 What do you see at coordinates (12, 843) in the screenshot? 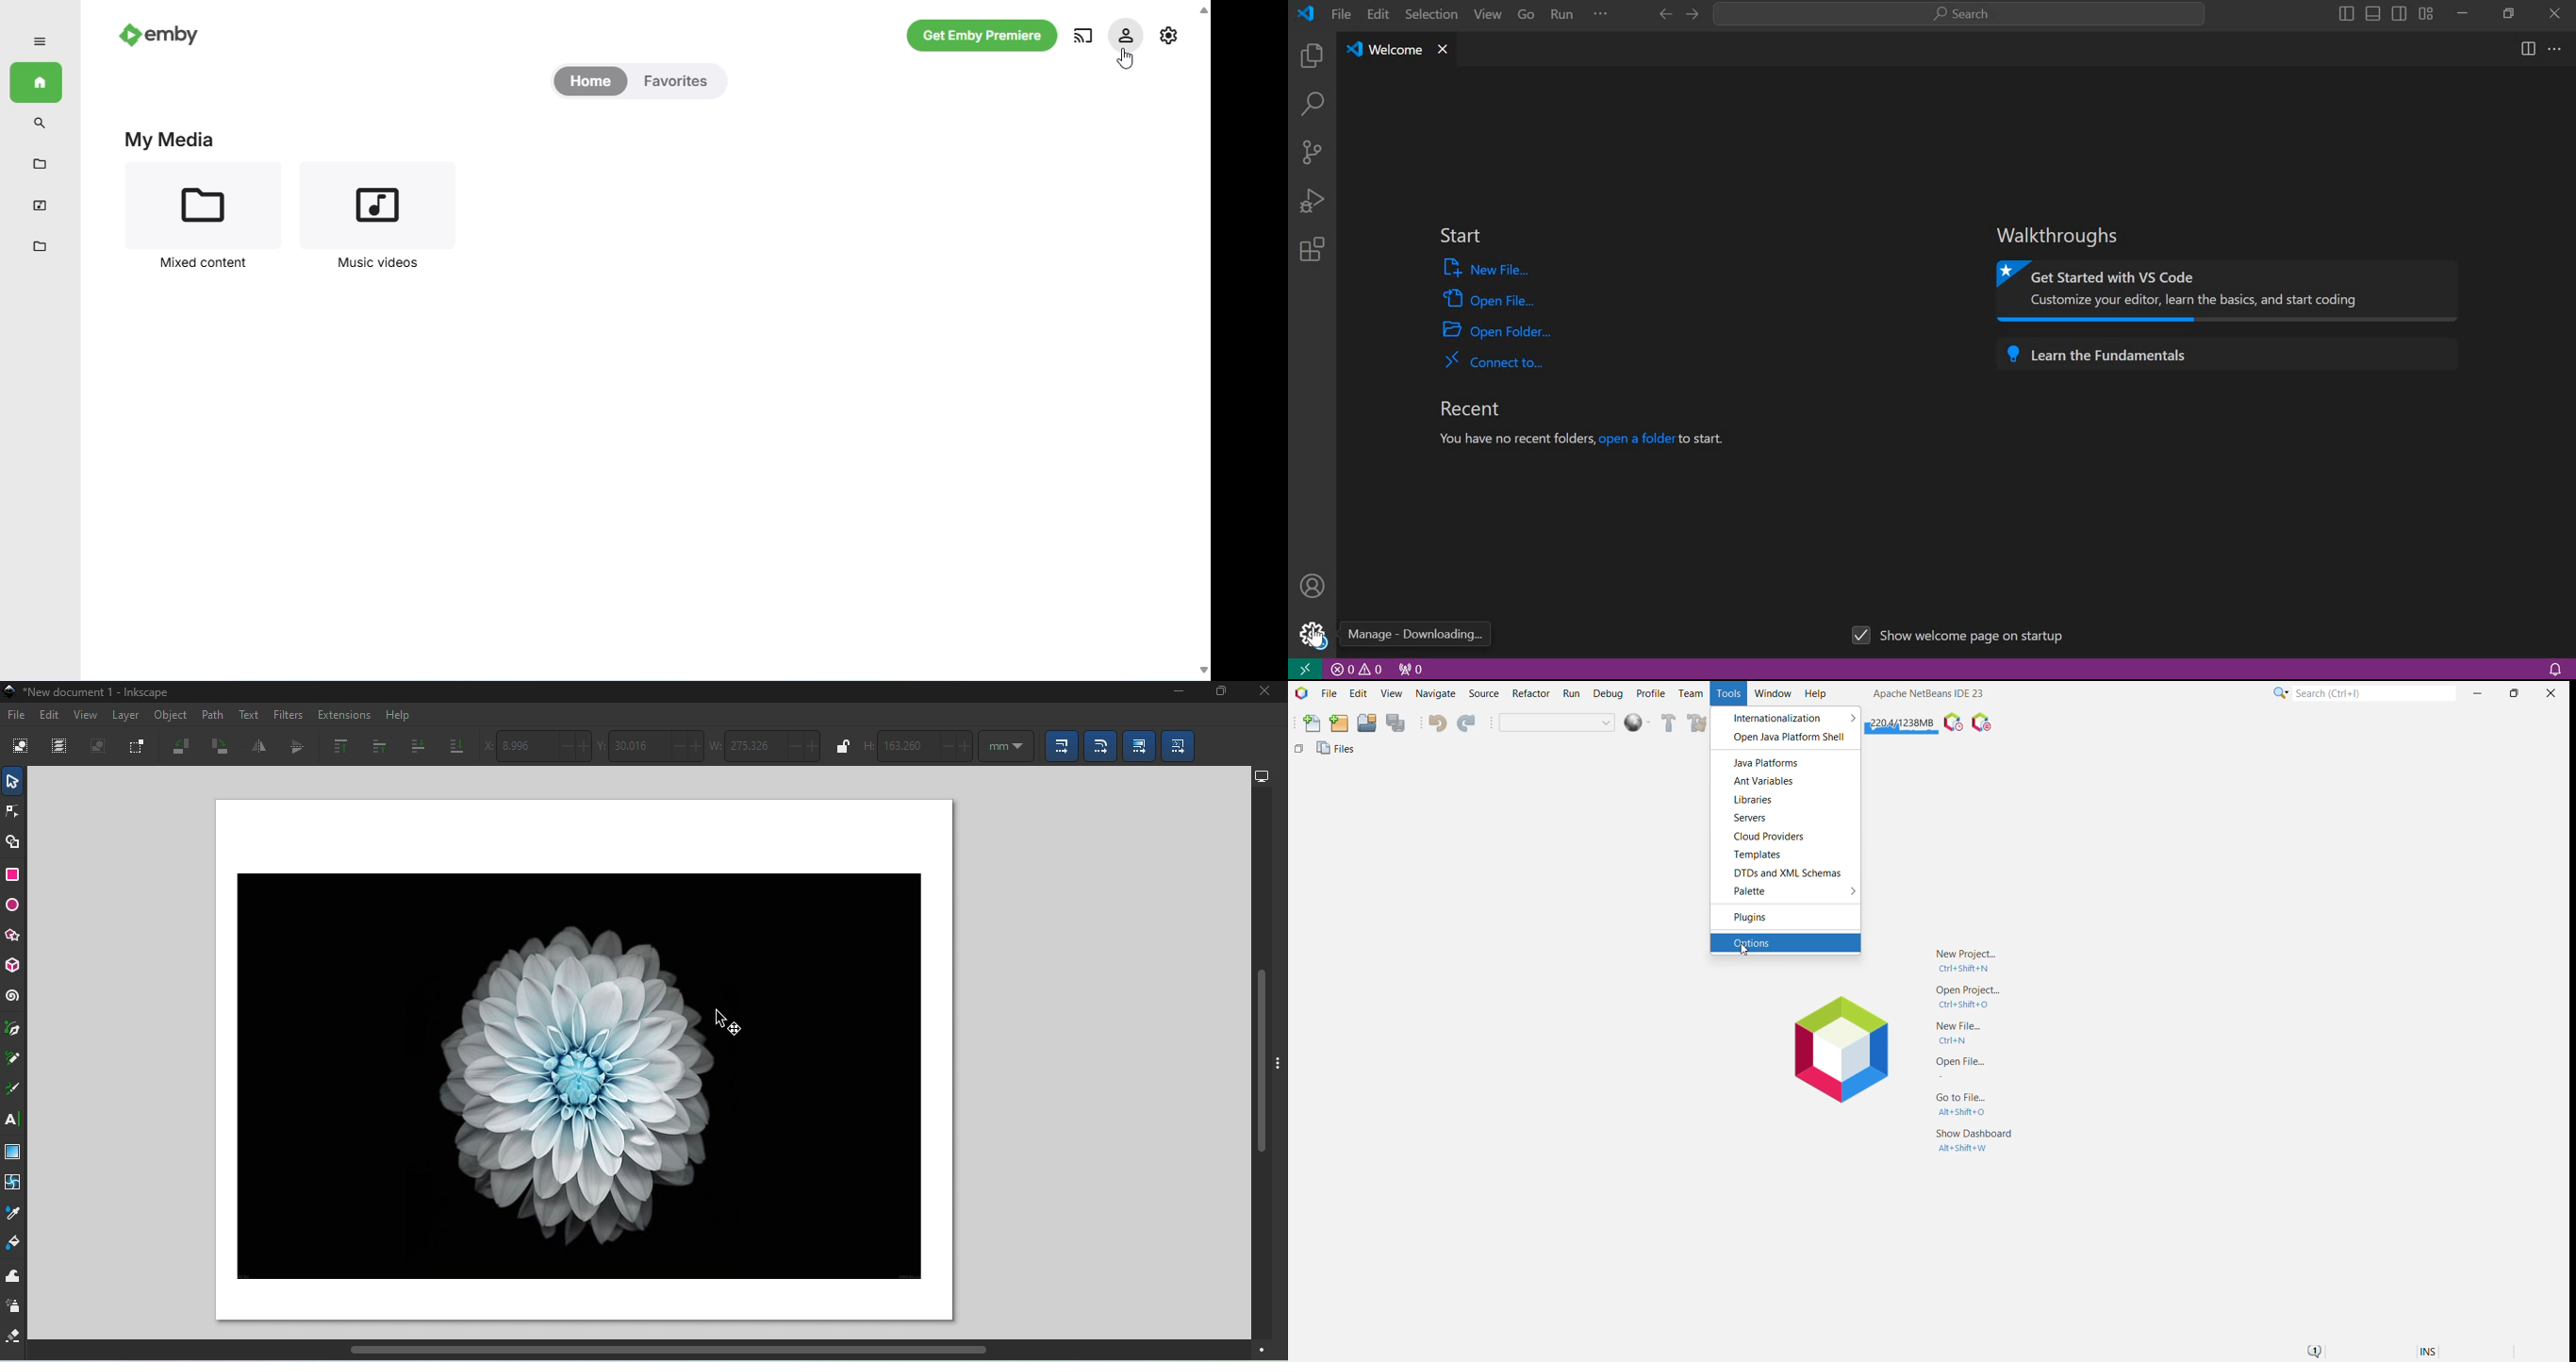
I see `Shape builder tool` at bounding box center [12, 843].